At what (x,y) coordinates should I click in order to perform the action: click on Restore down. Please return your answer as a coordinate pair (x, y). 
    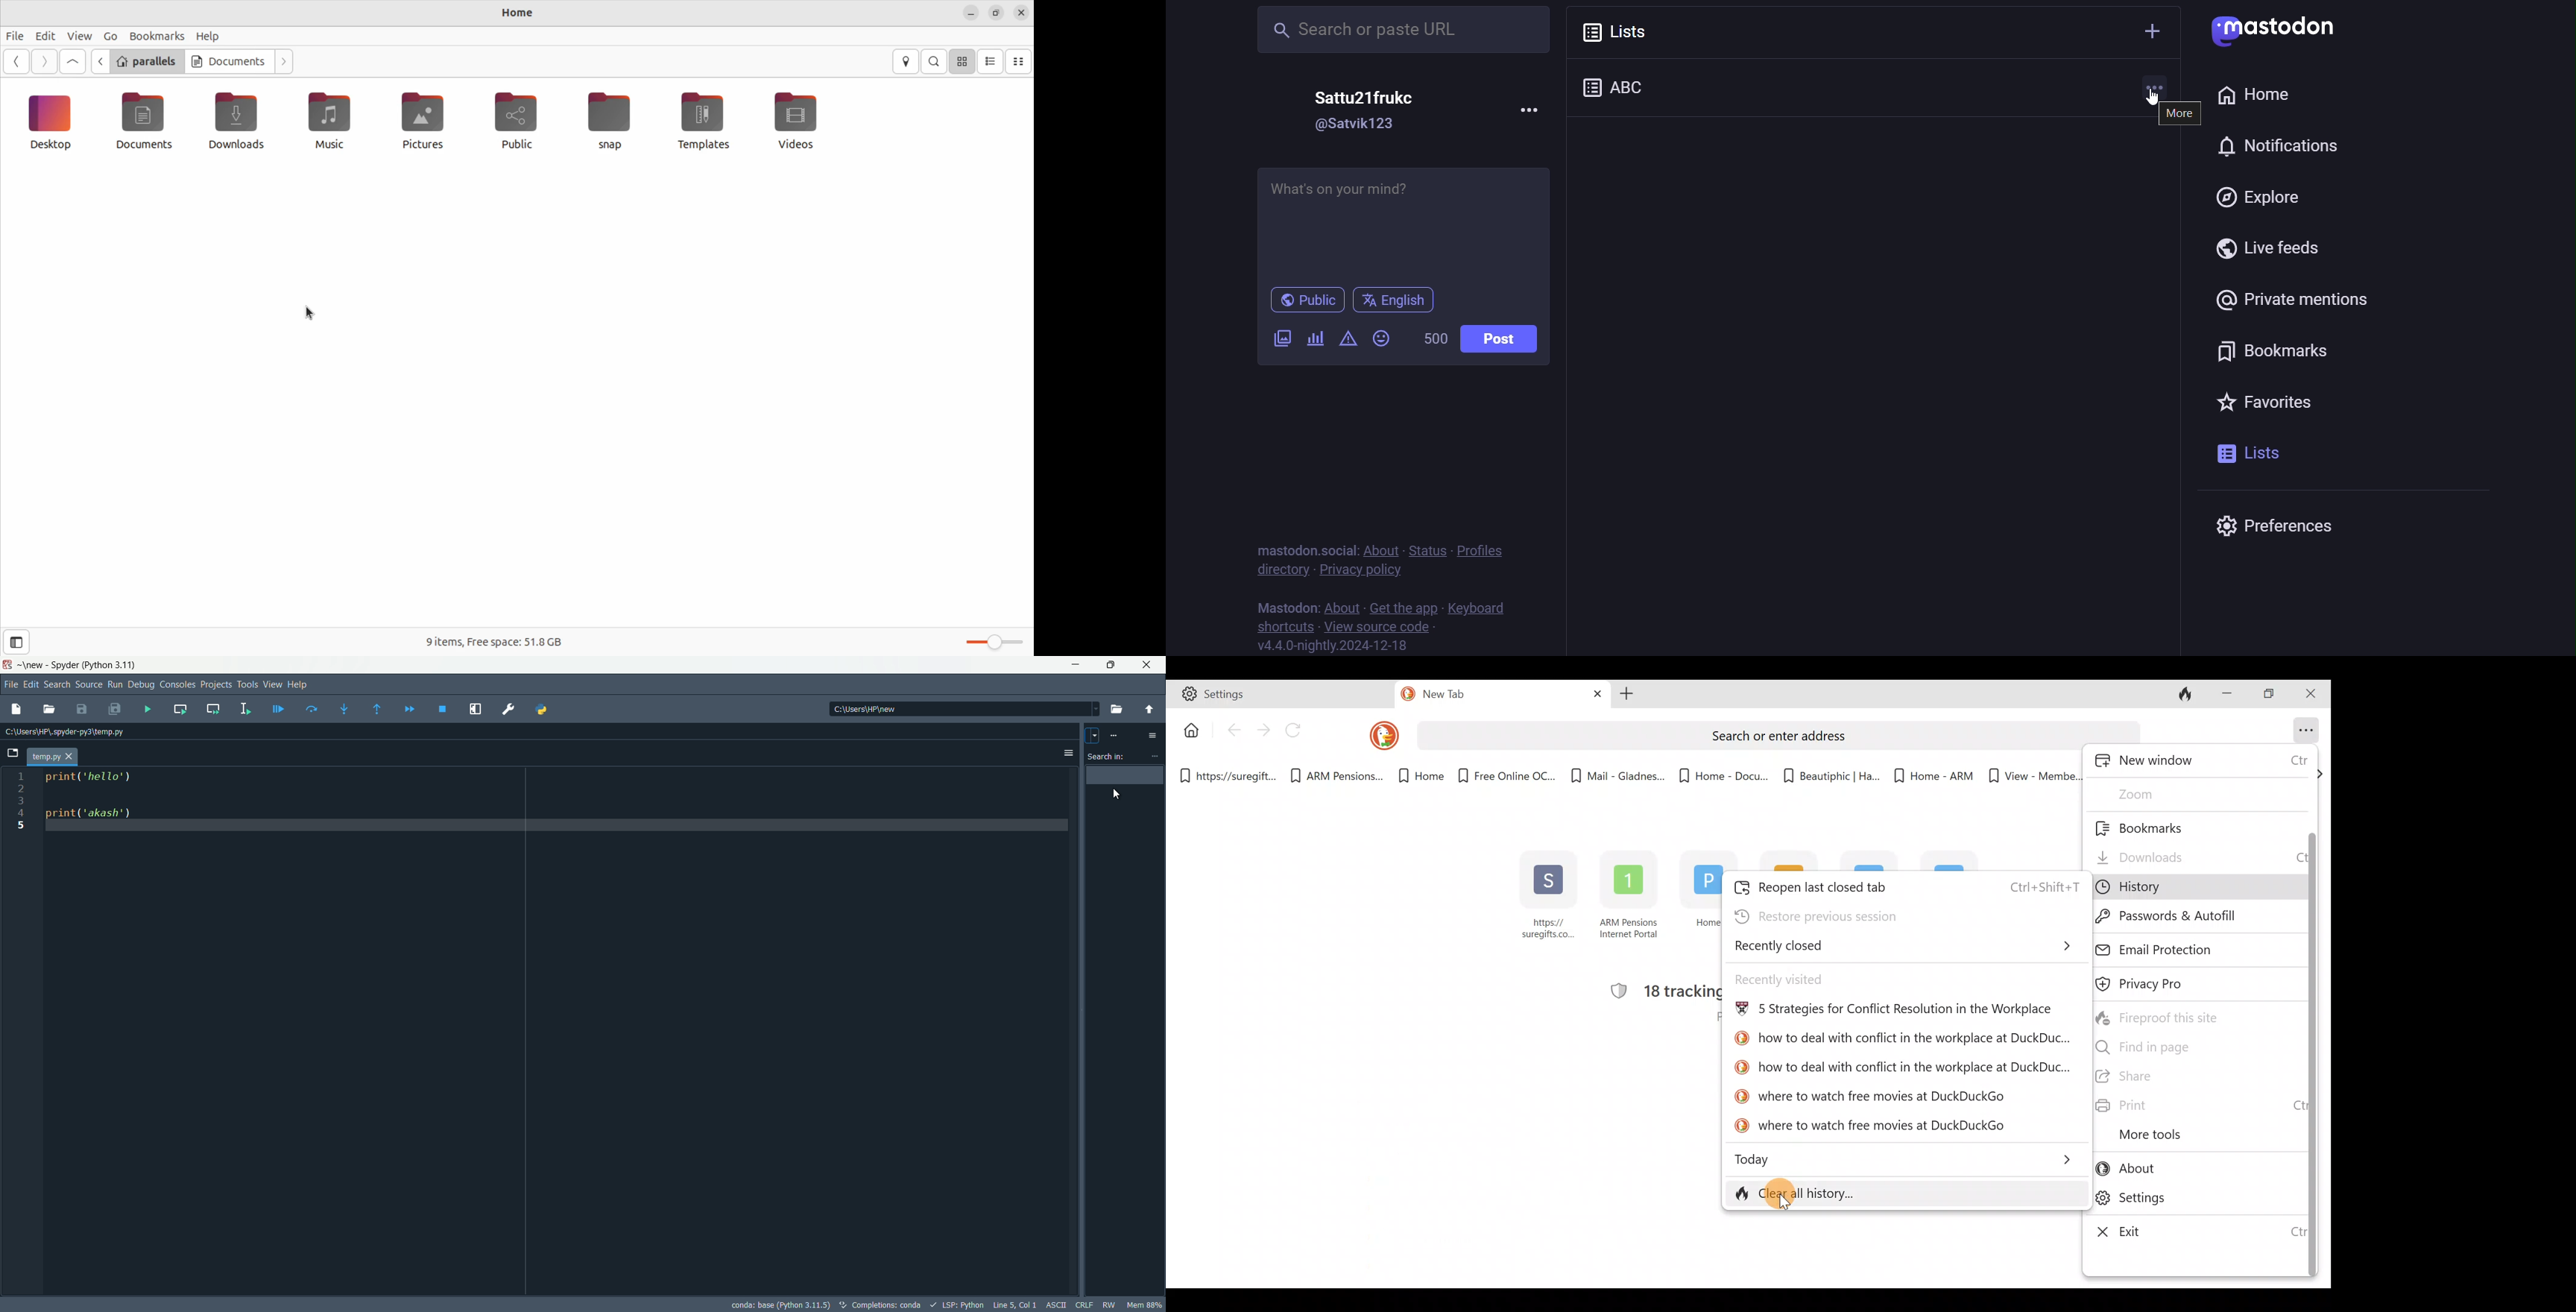
    Looking at the image, I should click on (2271, 694).